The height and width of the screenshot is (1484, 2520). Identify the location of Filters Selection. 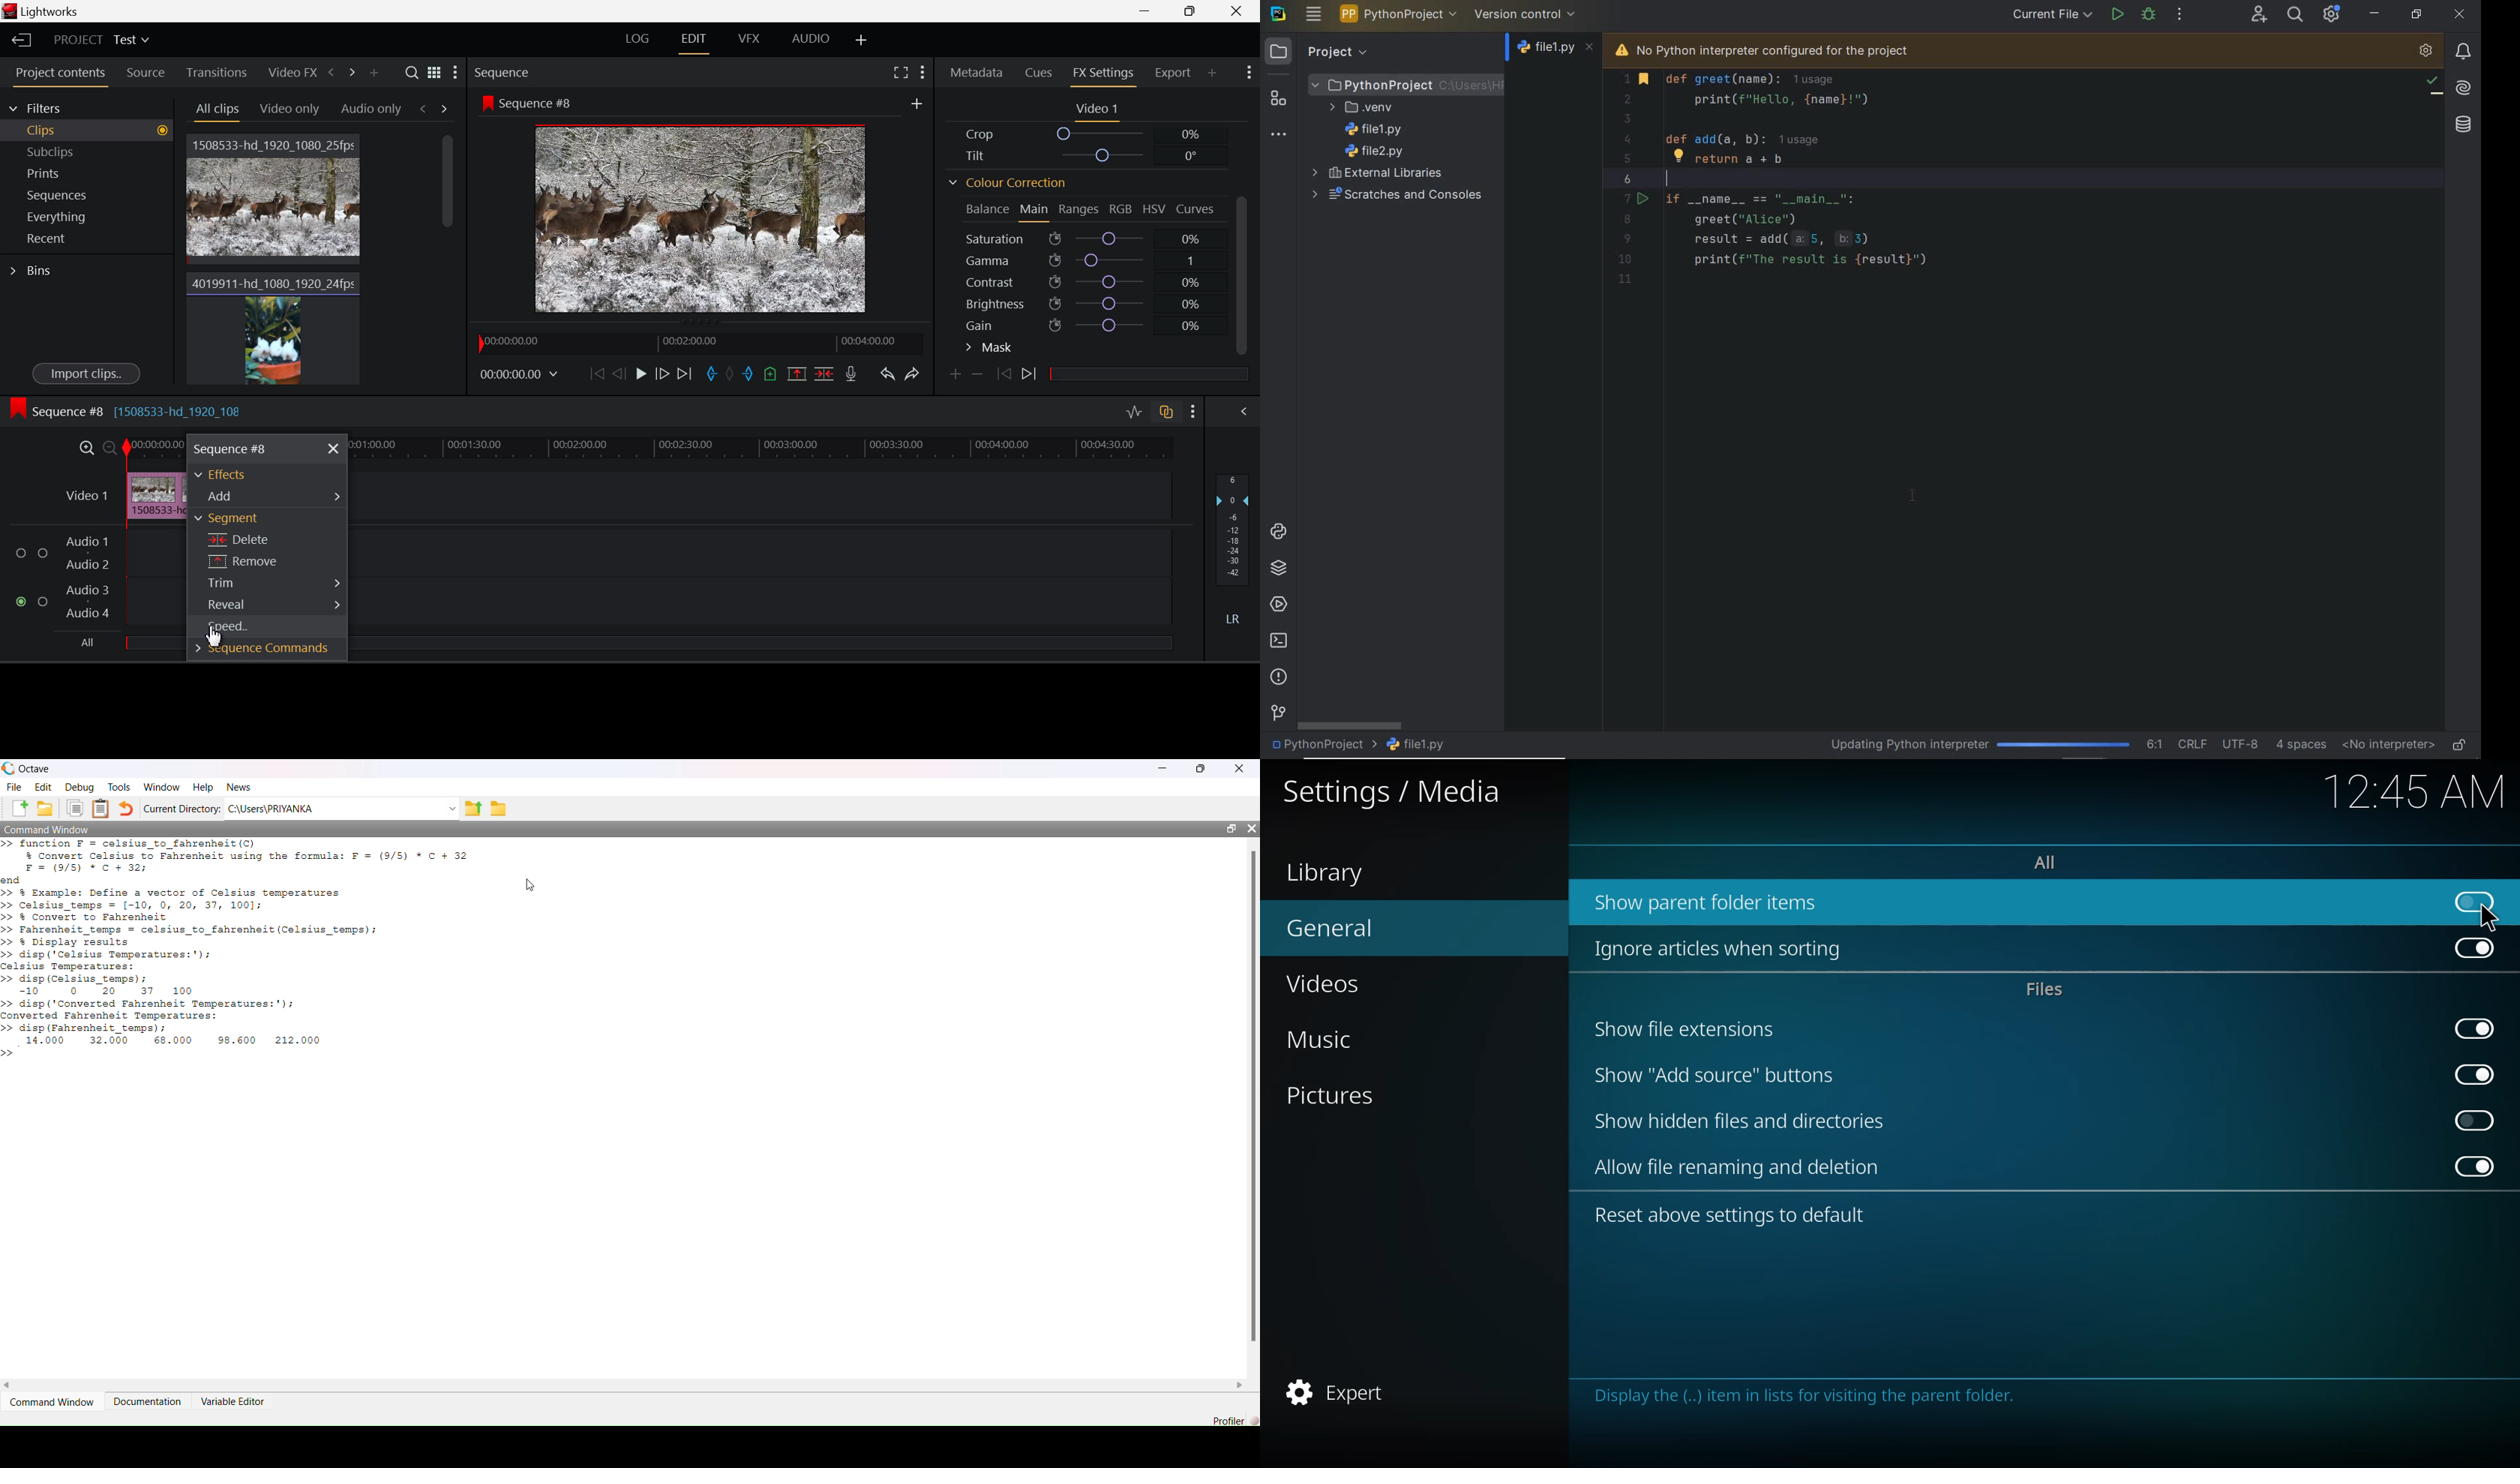
(85, 108).